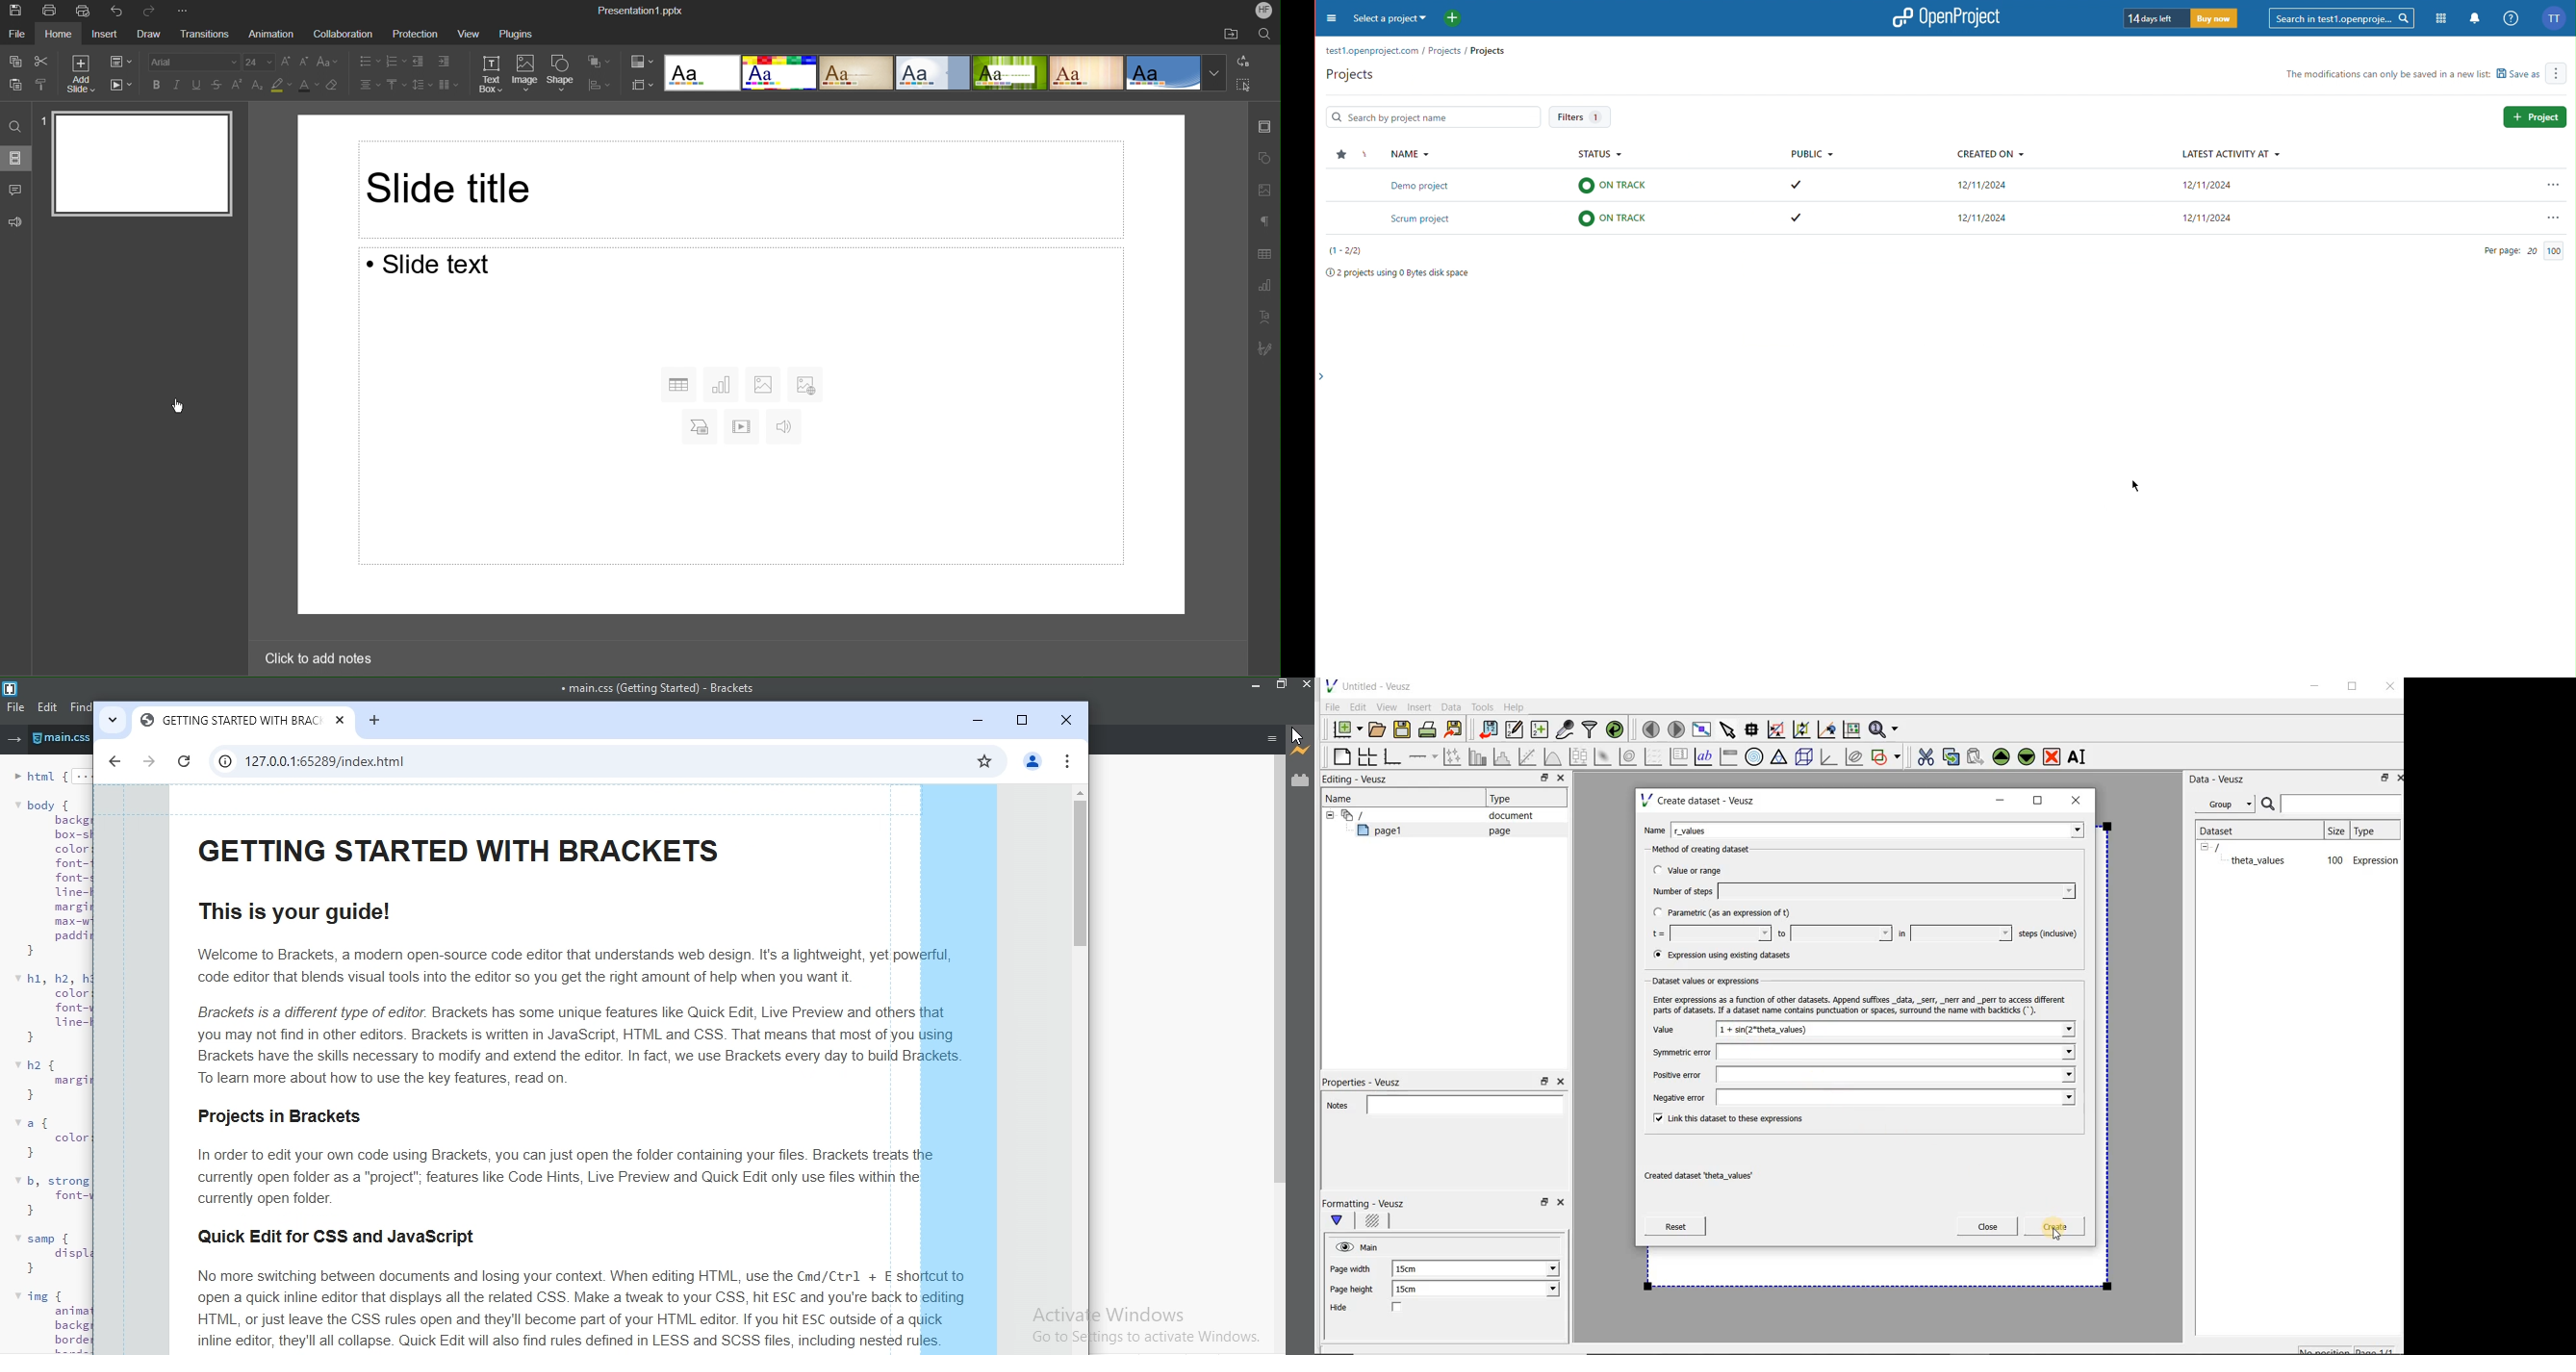  What do you see at coordinates (1515, 730) in the screenshot?
I see `Edit and enter new datasets` at bounding box center [1515, 730].